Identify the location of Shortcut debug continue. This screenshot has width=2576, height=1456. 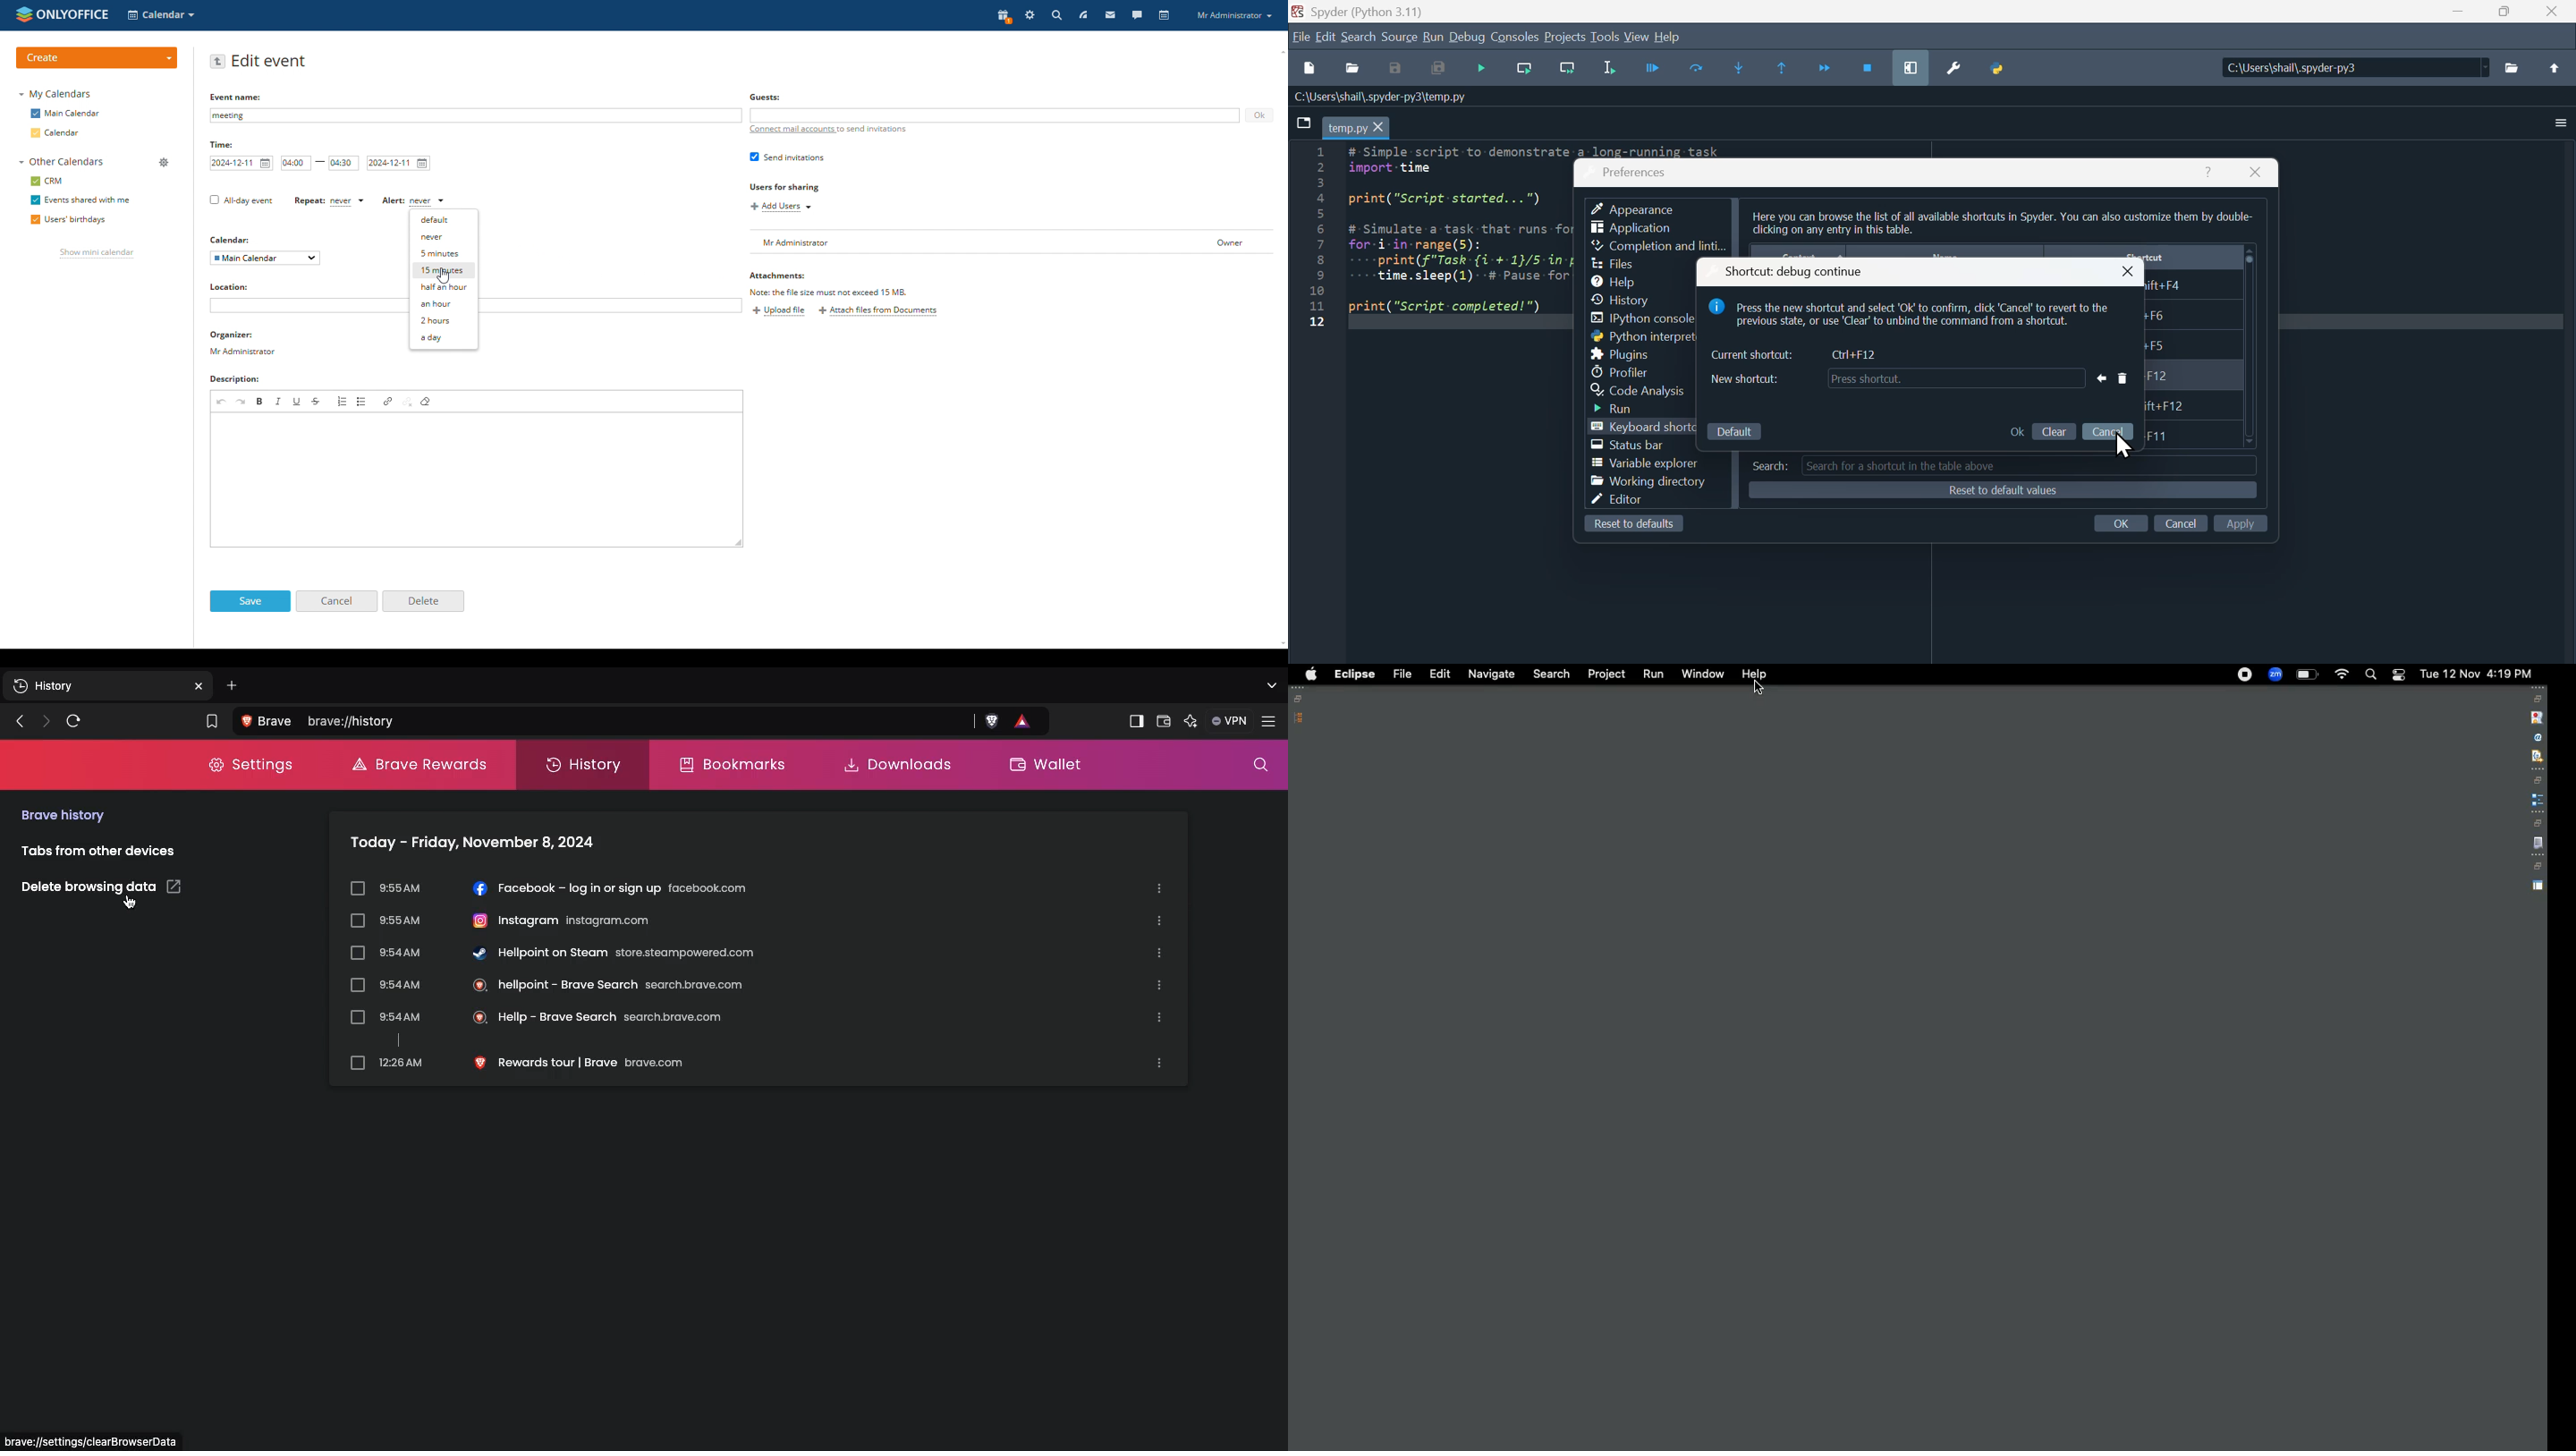
(1811, 270).